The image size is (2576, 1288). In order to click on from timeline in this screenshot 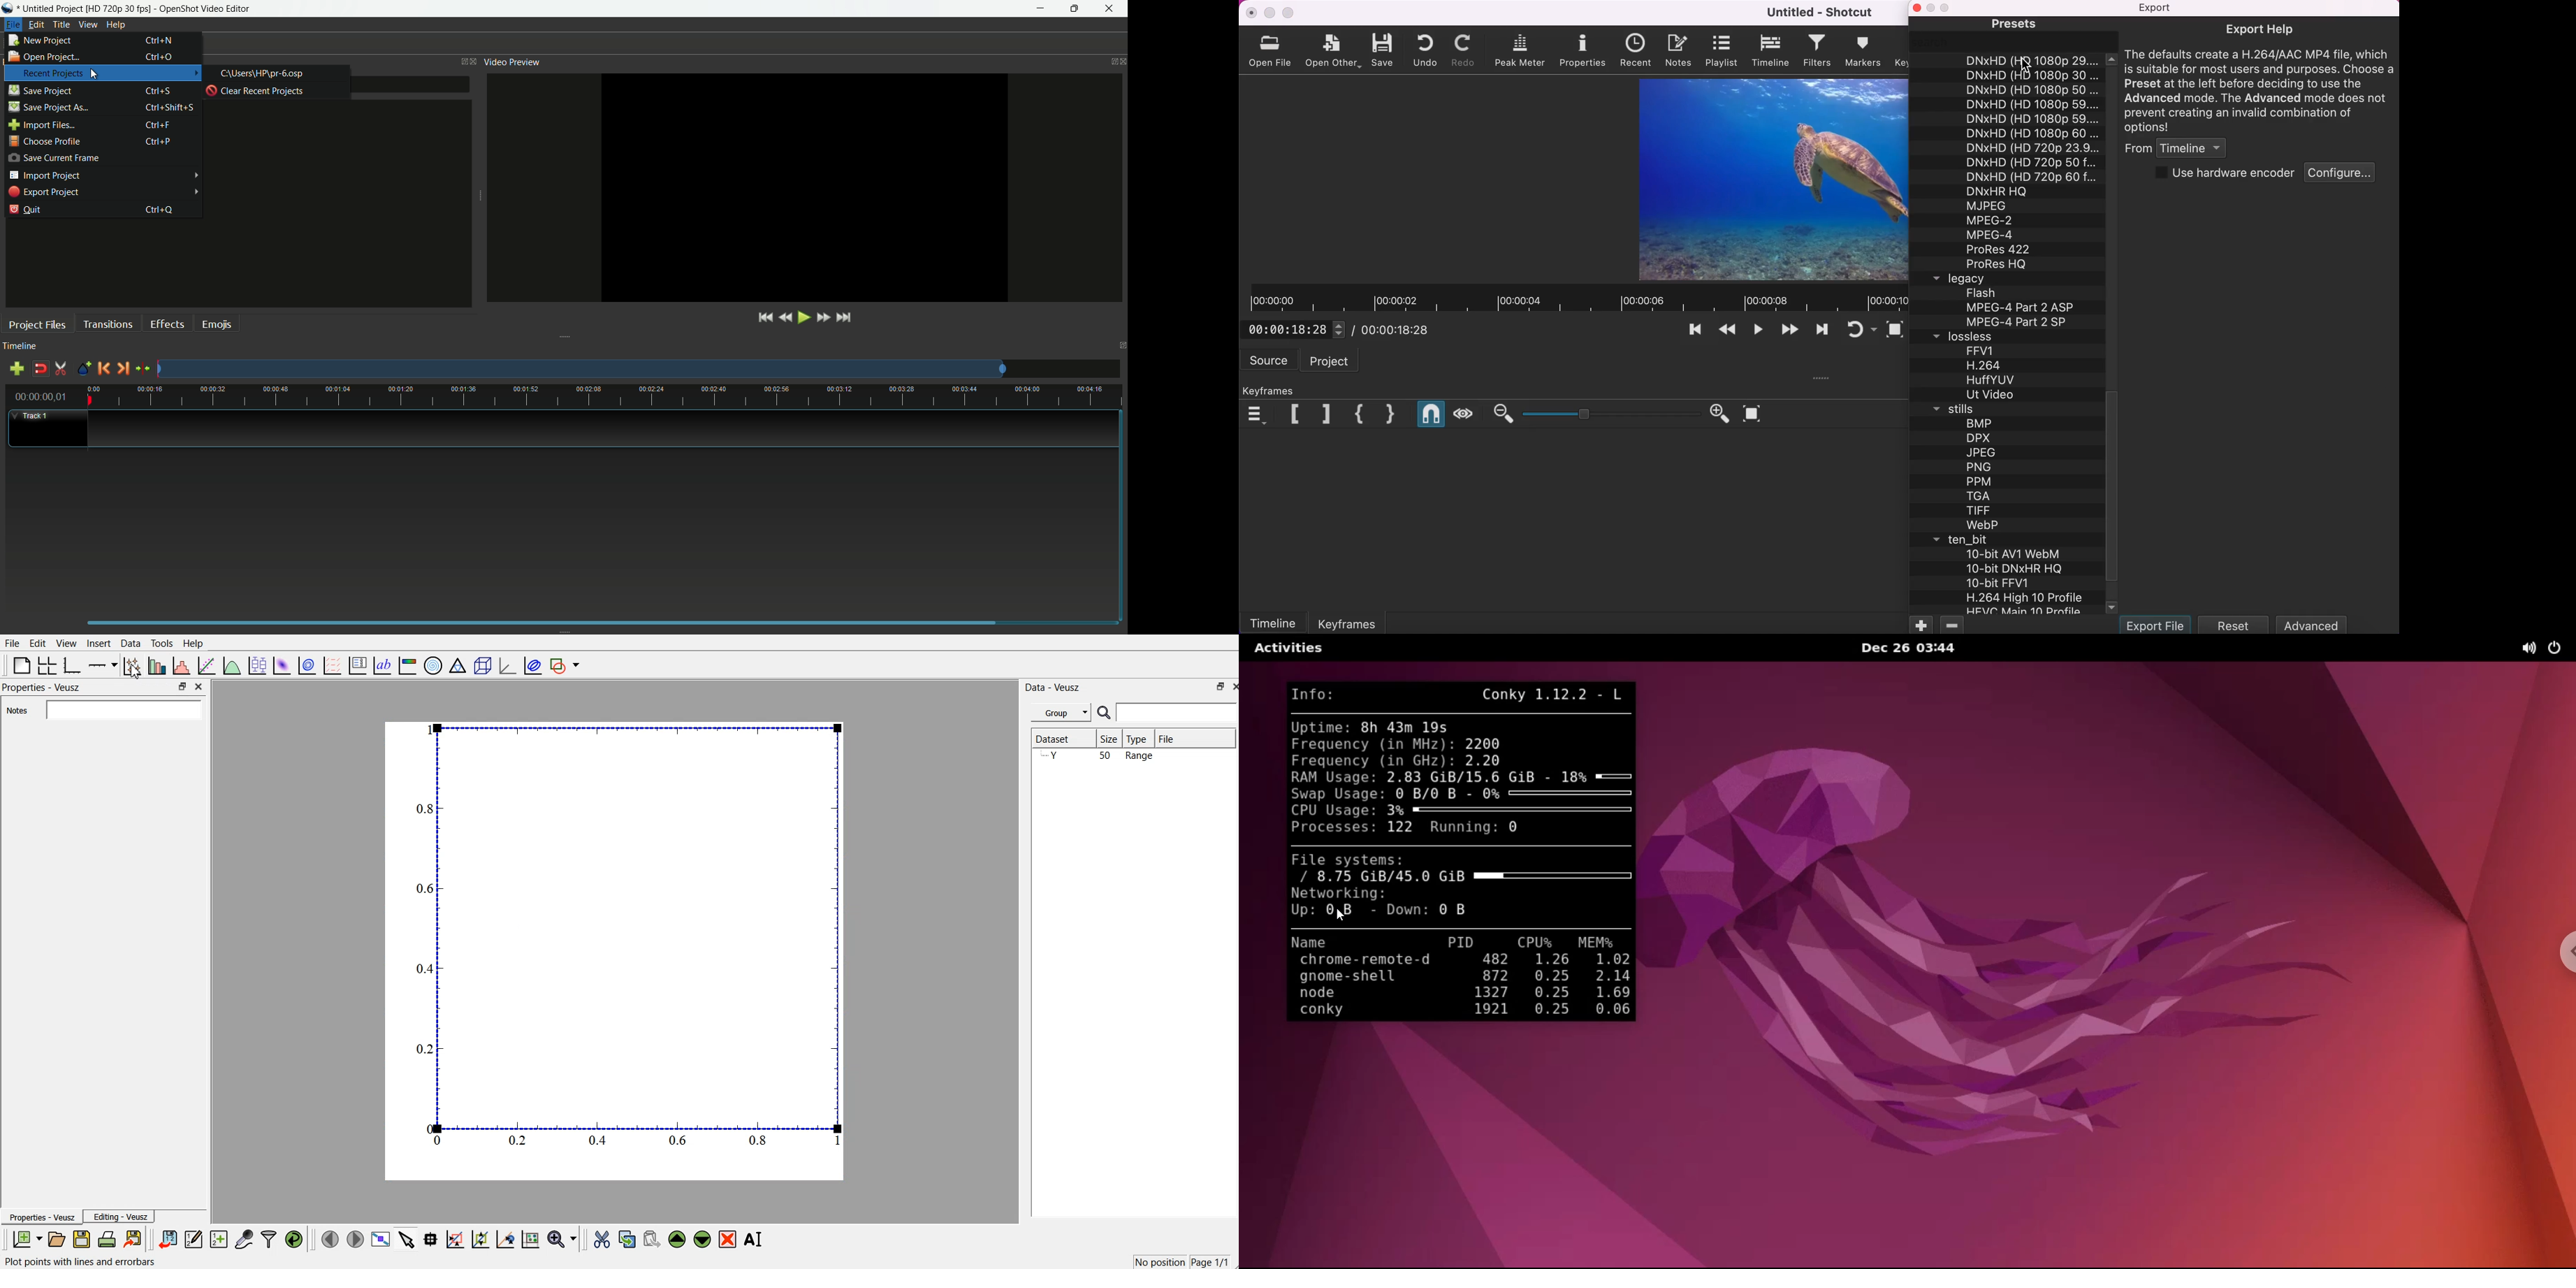, I will do `click(2175, 148)`.